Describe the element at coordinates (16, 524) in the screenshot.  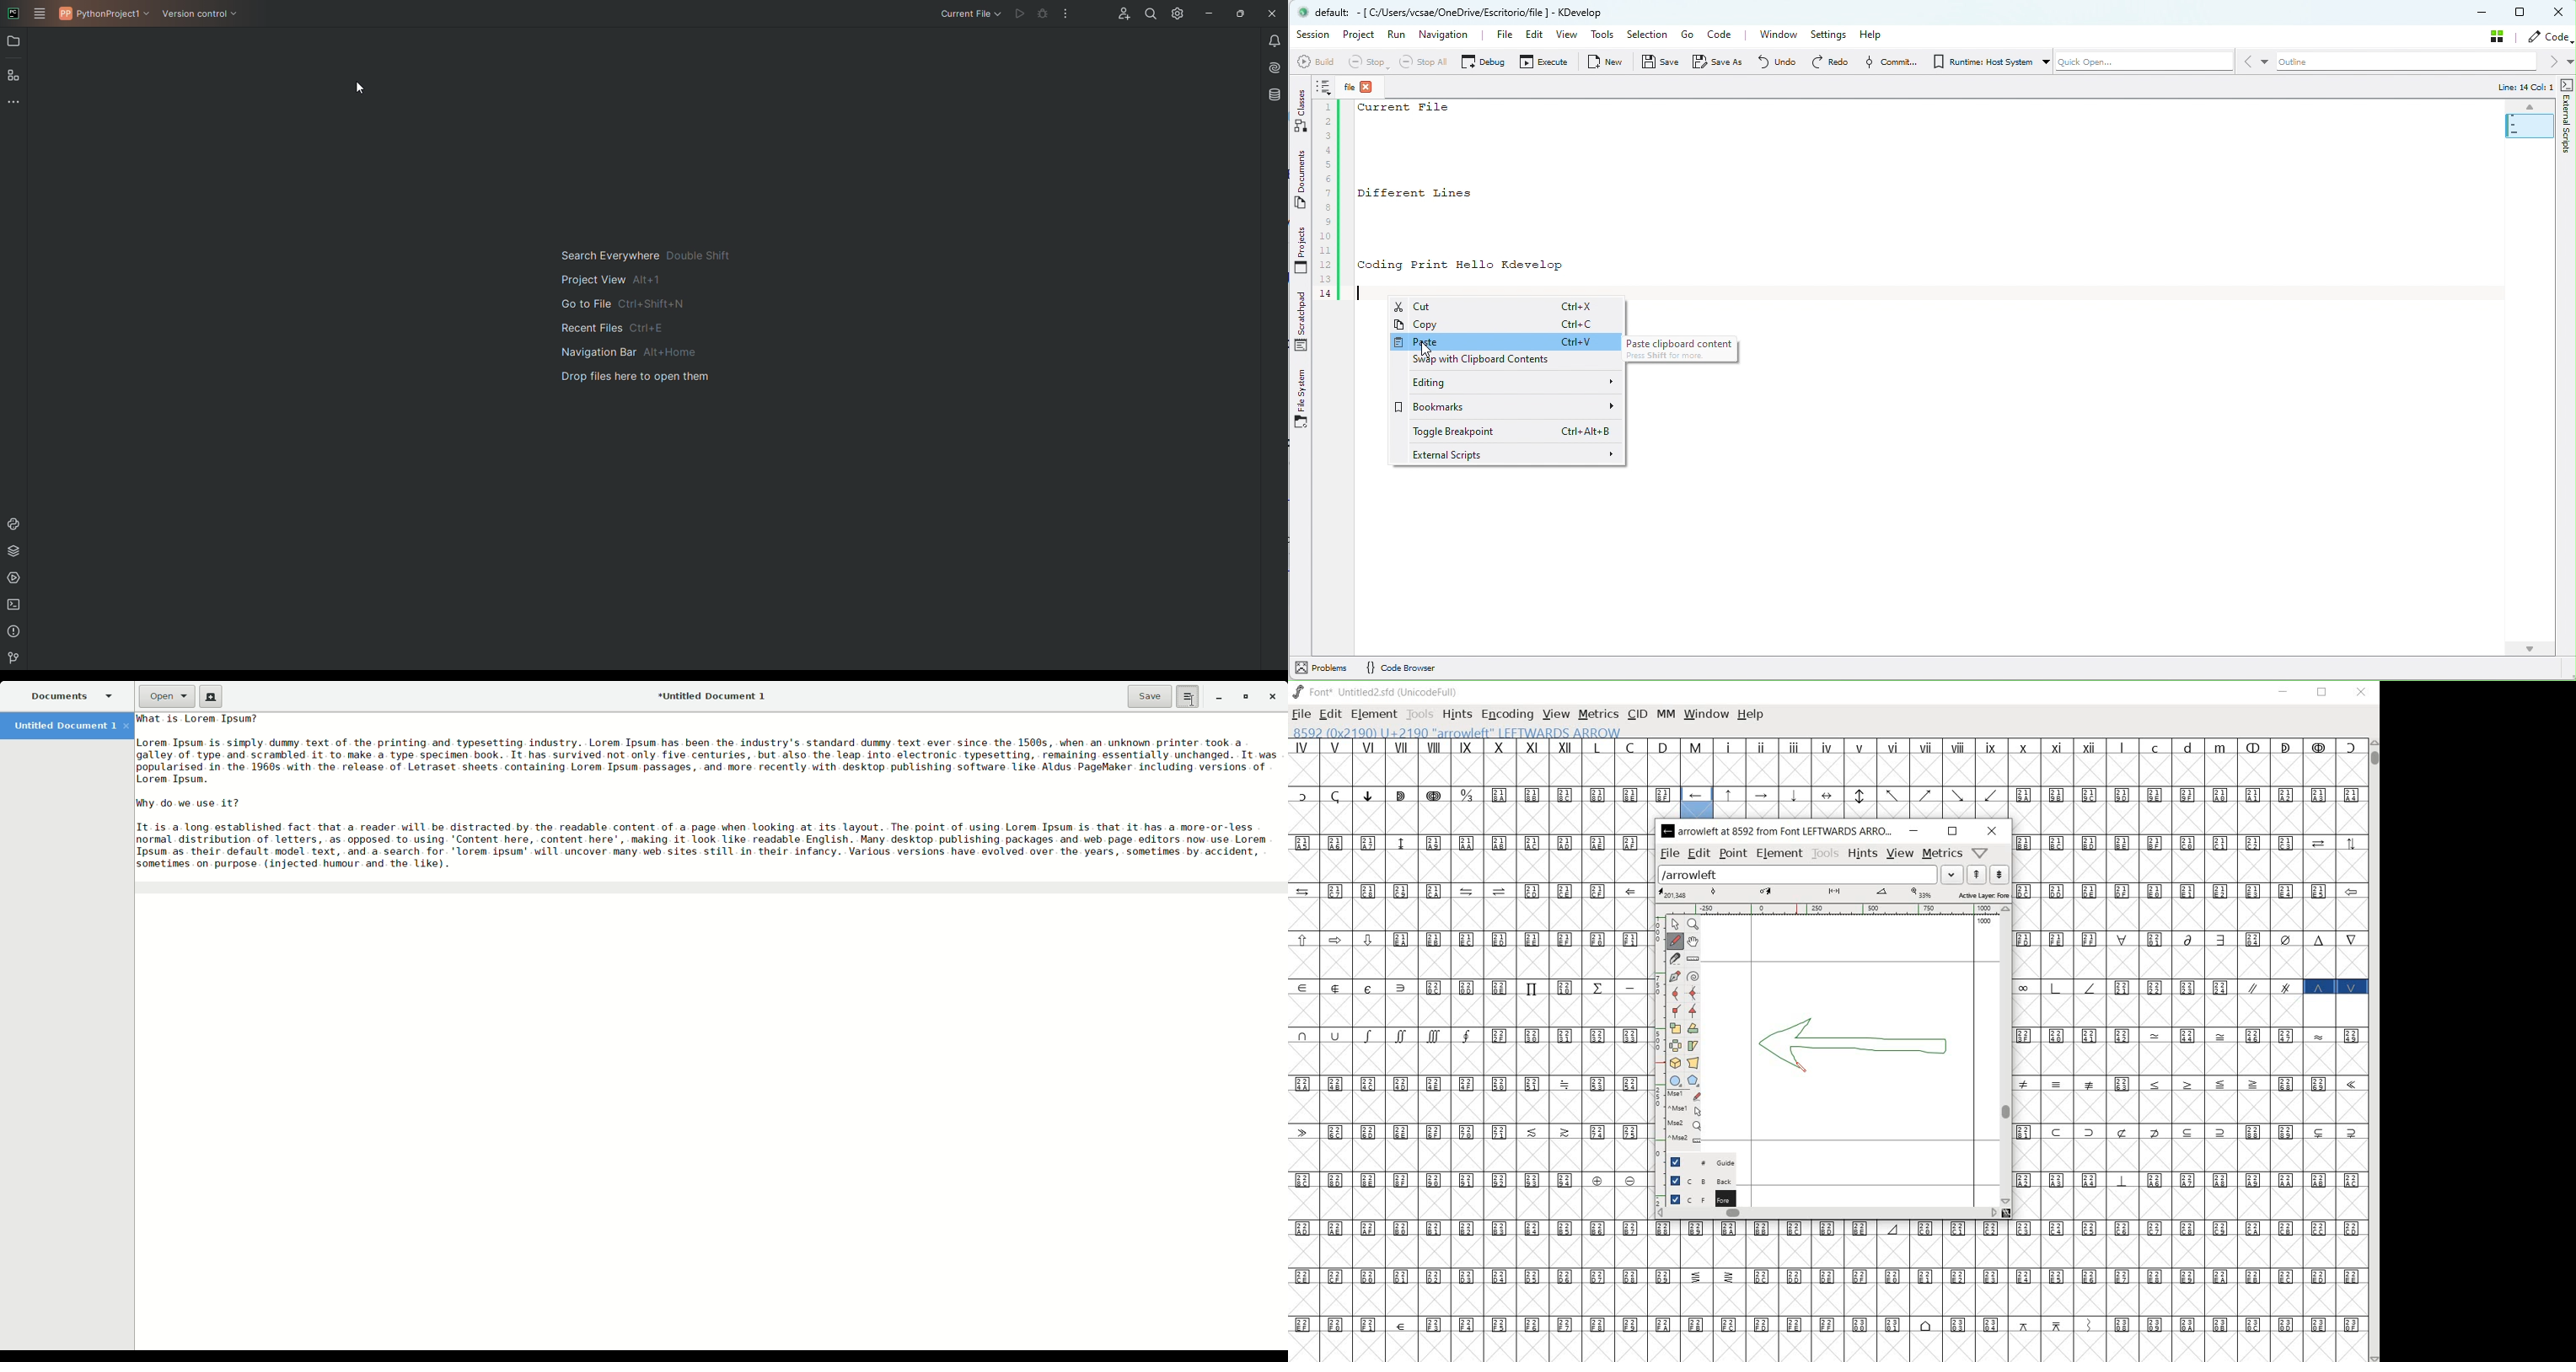
I see `Console` at that location.